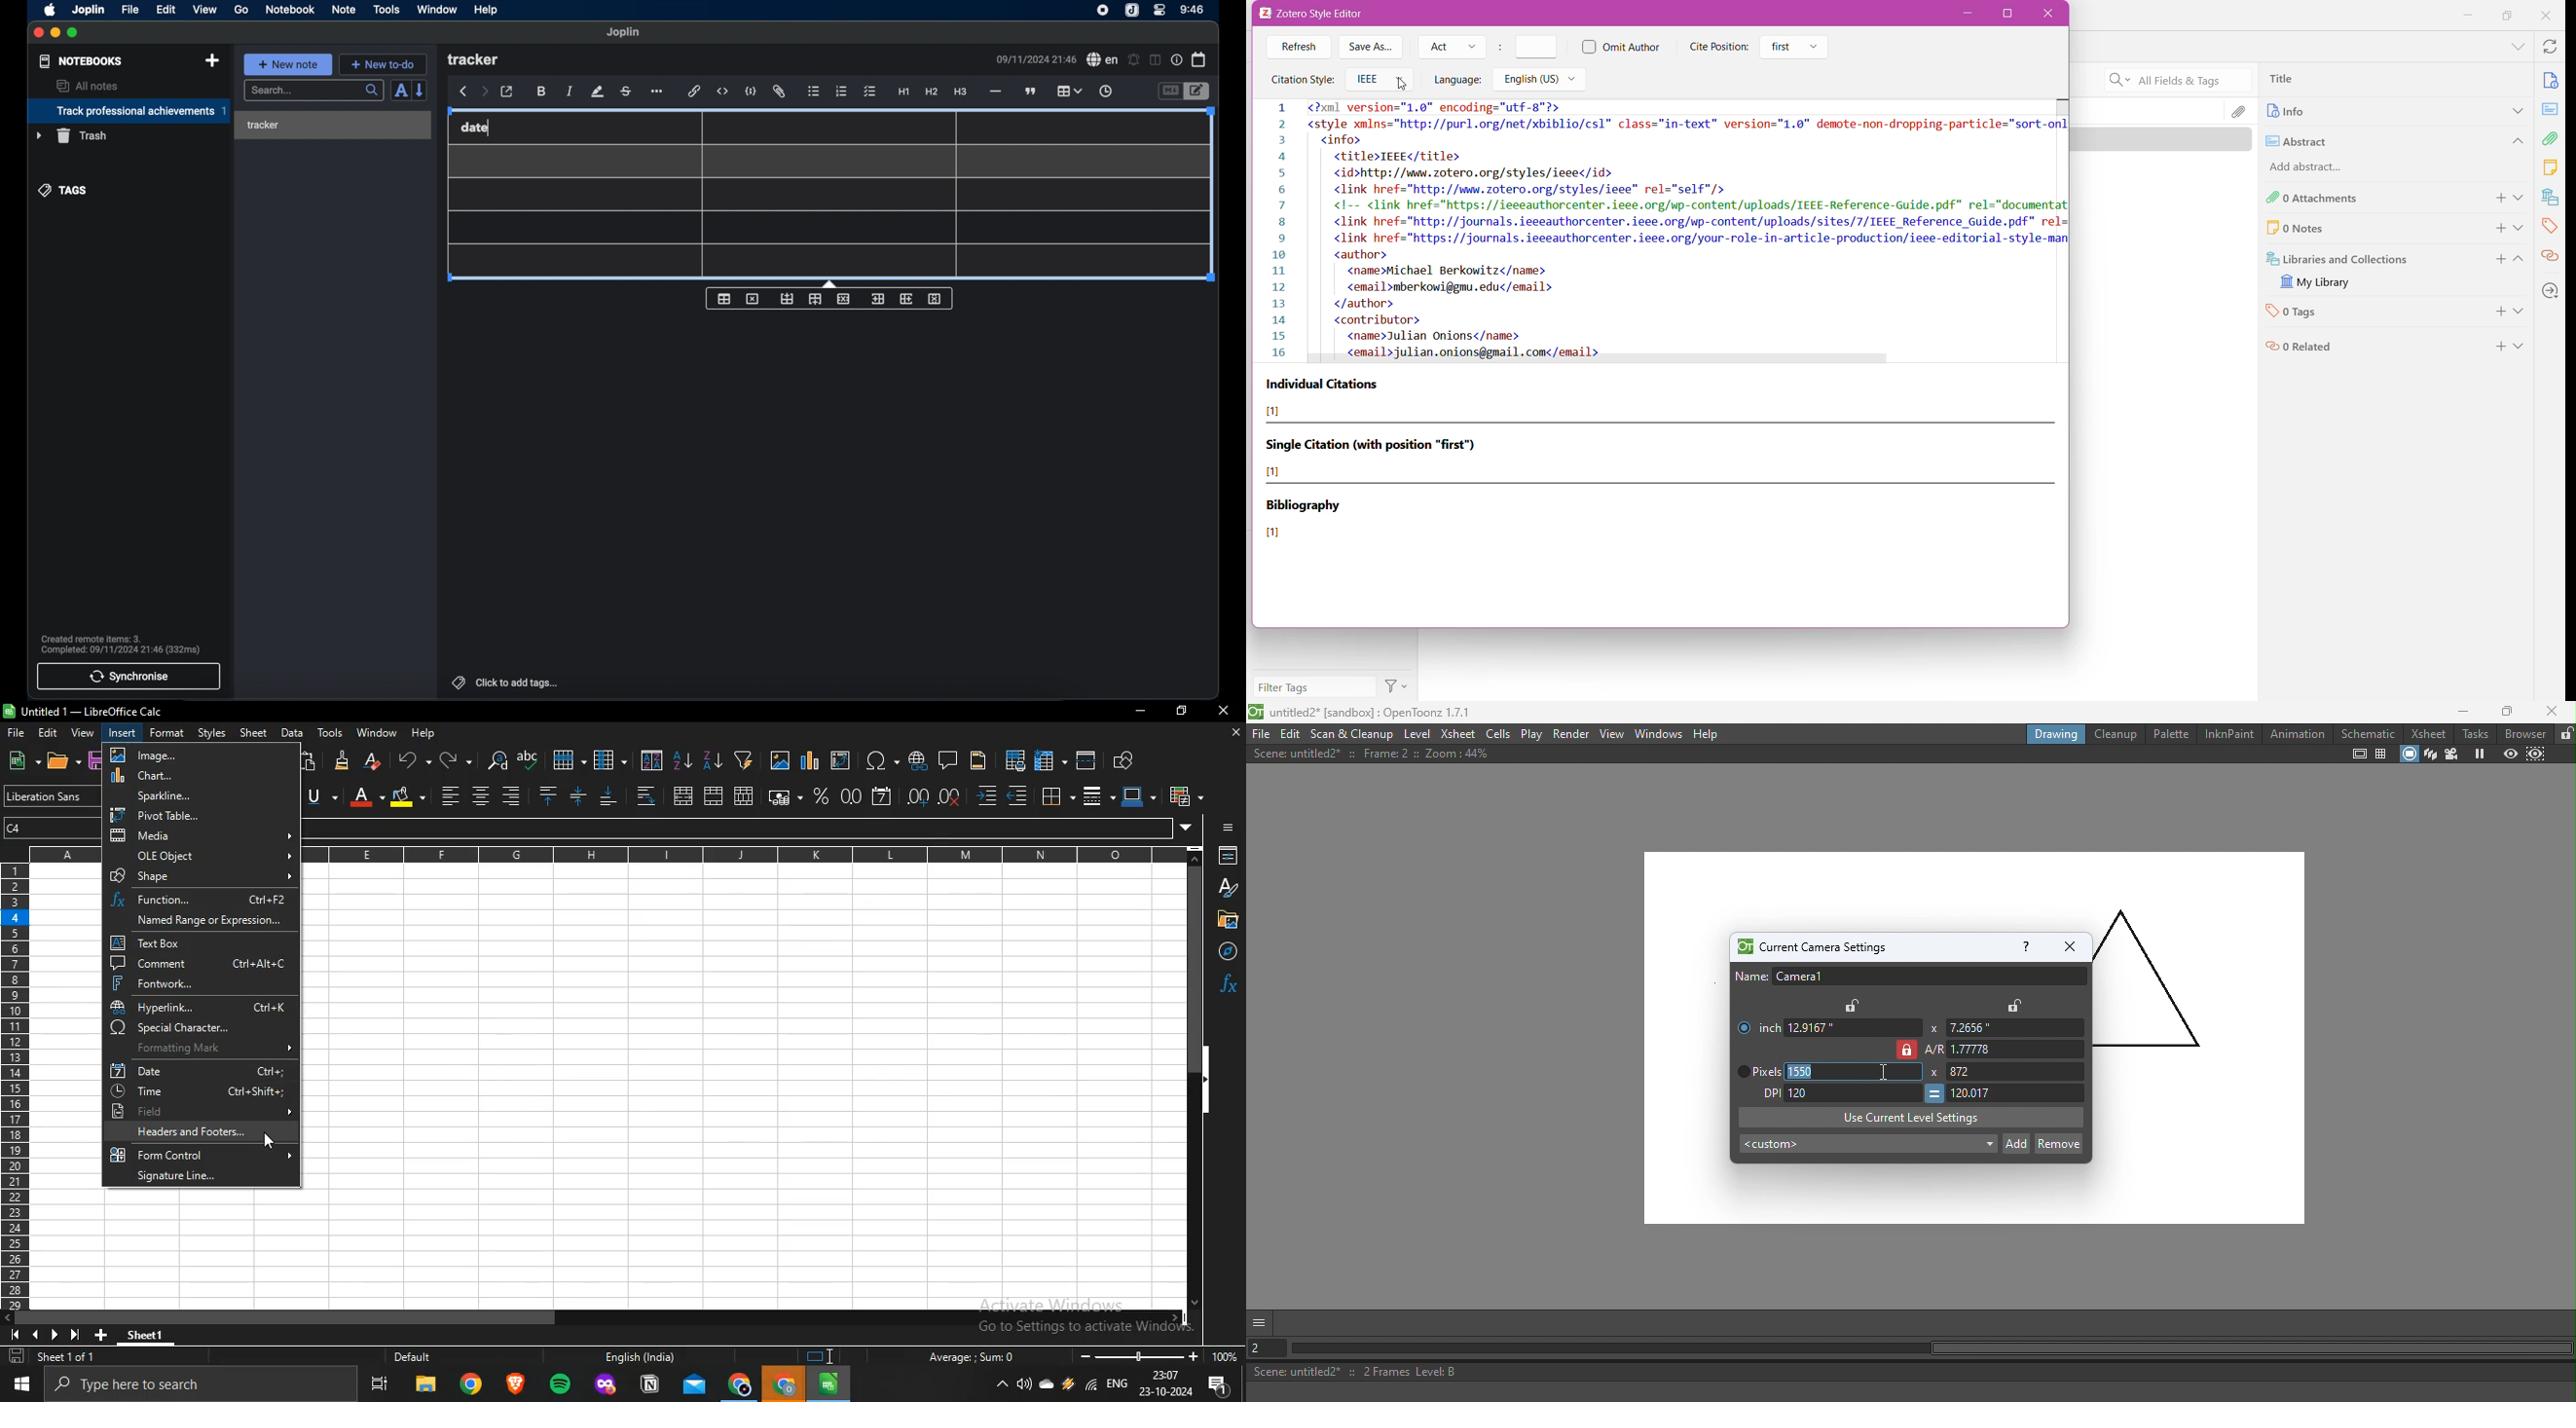  What do you see at coordinates (1380, 457) in the screenshot?
I see `Single Citation (with position "first")details` at bounding box center [1380, 457].